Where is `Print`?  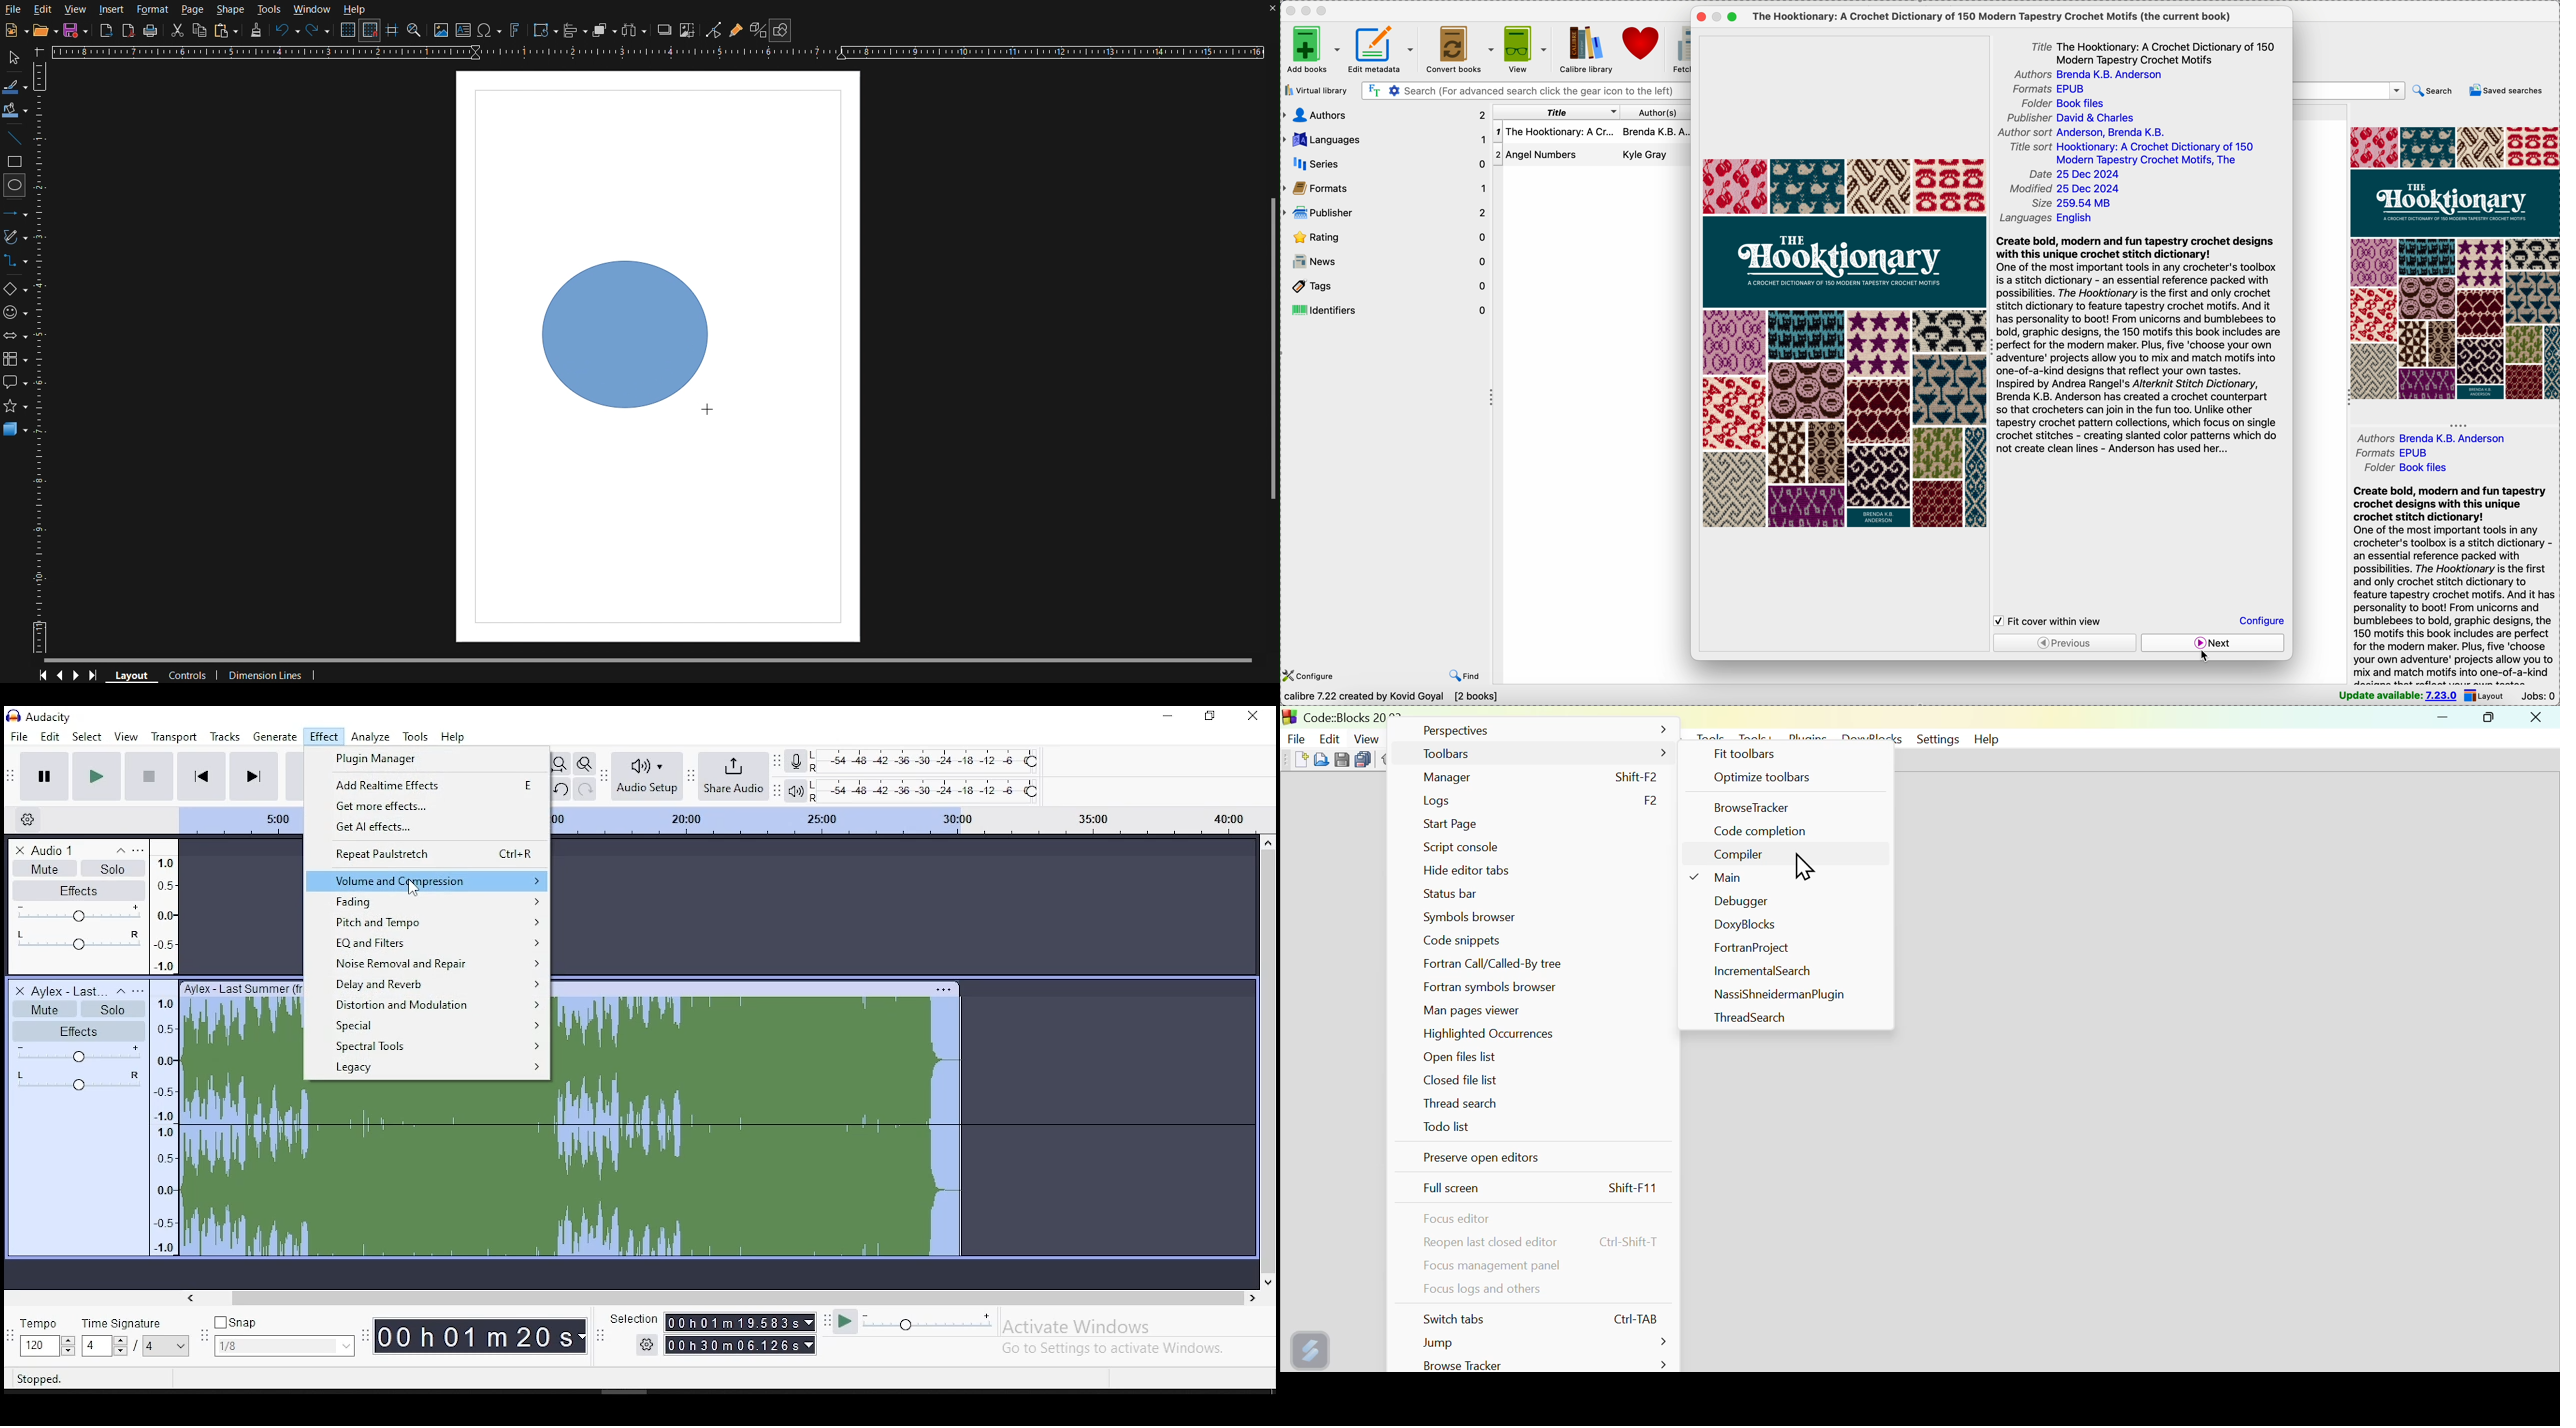
Print is located at coordinates (152, 30).